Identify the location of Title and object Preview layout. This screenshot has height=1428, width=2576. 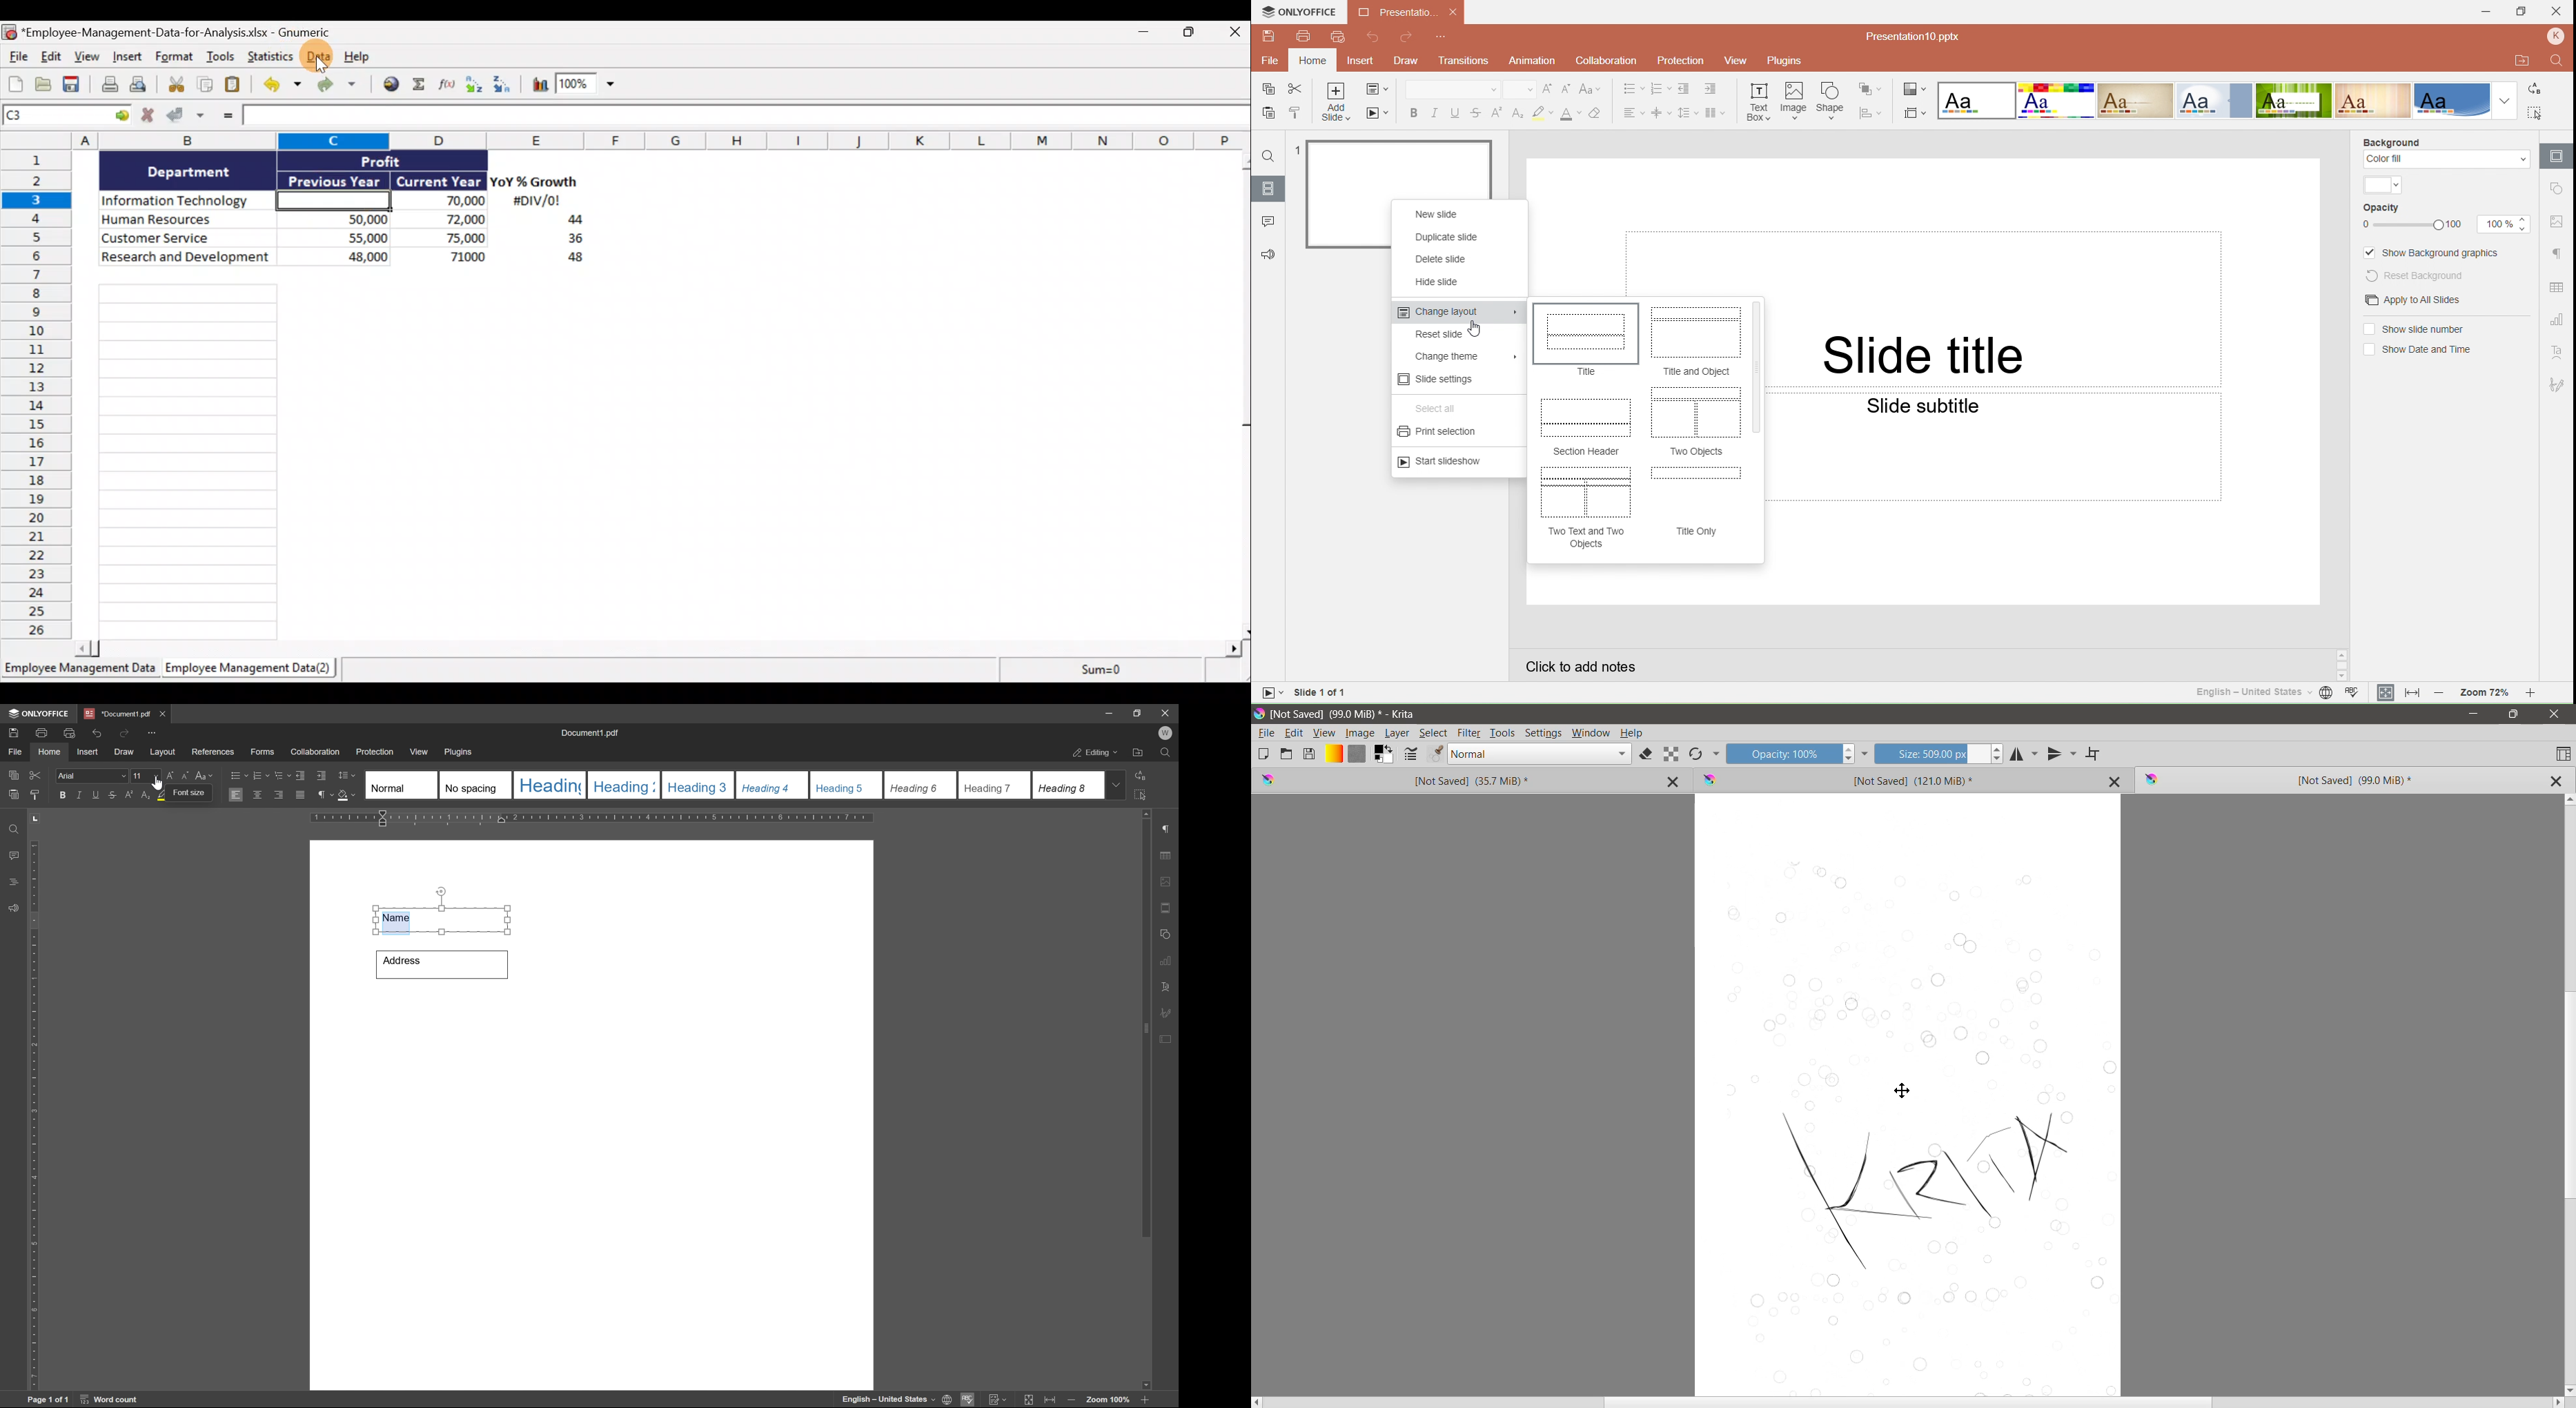
(1695, 333).